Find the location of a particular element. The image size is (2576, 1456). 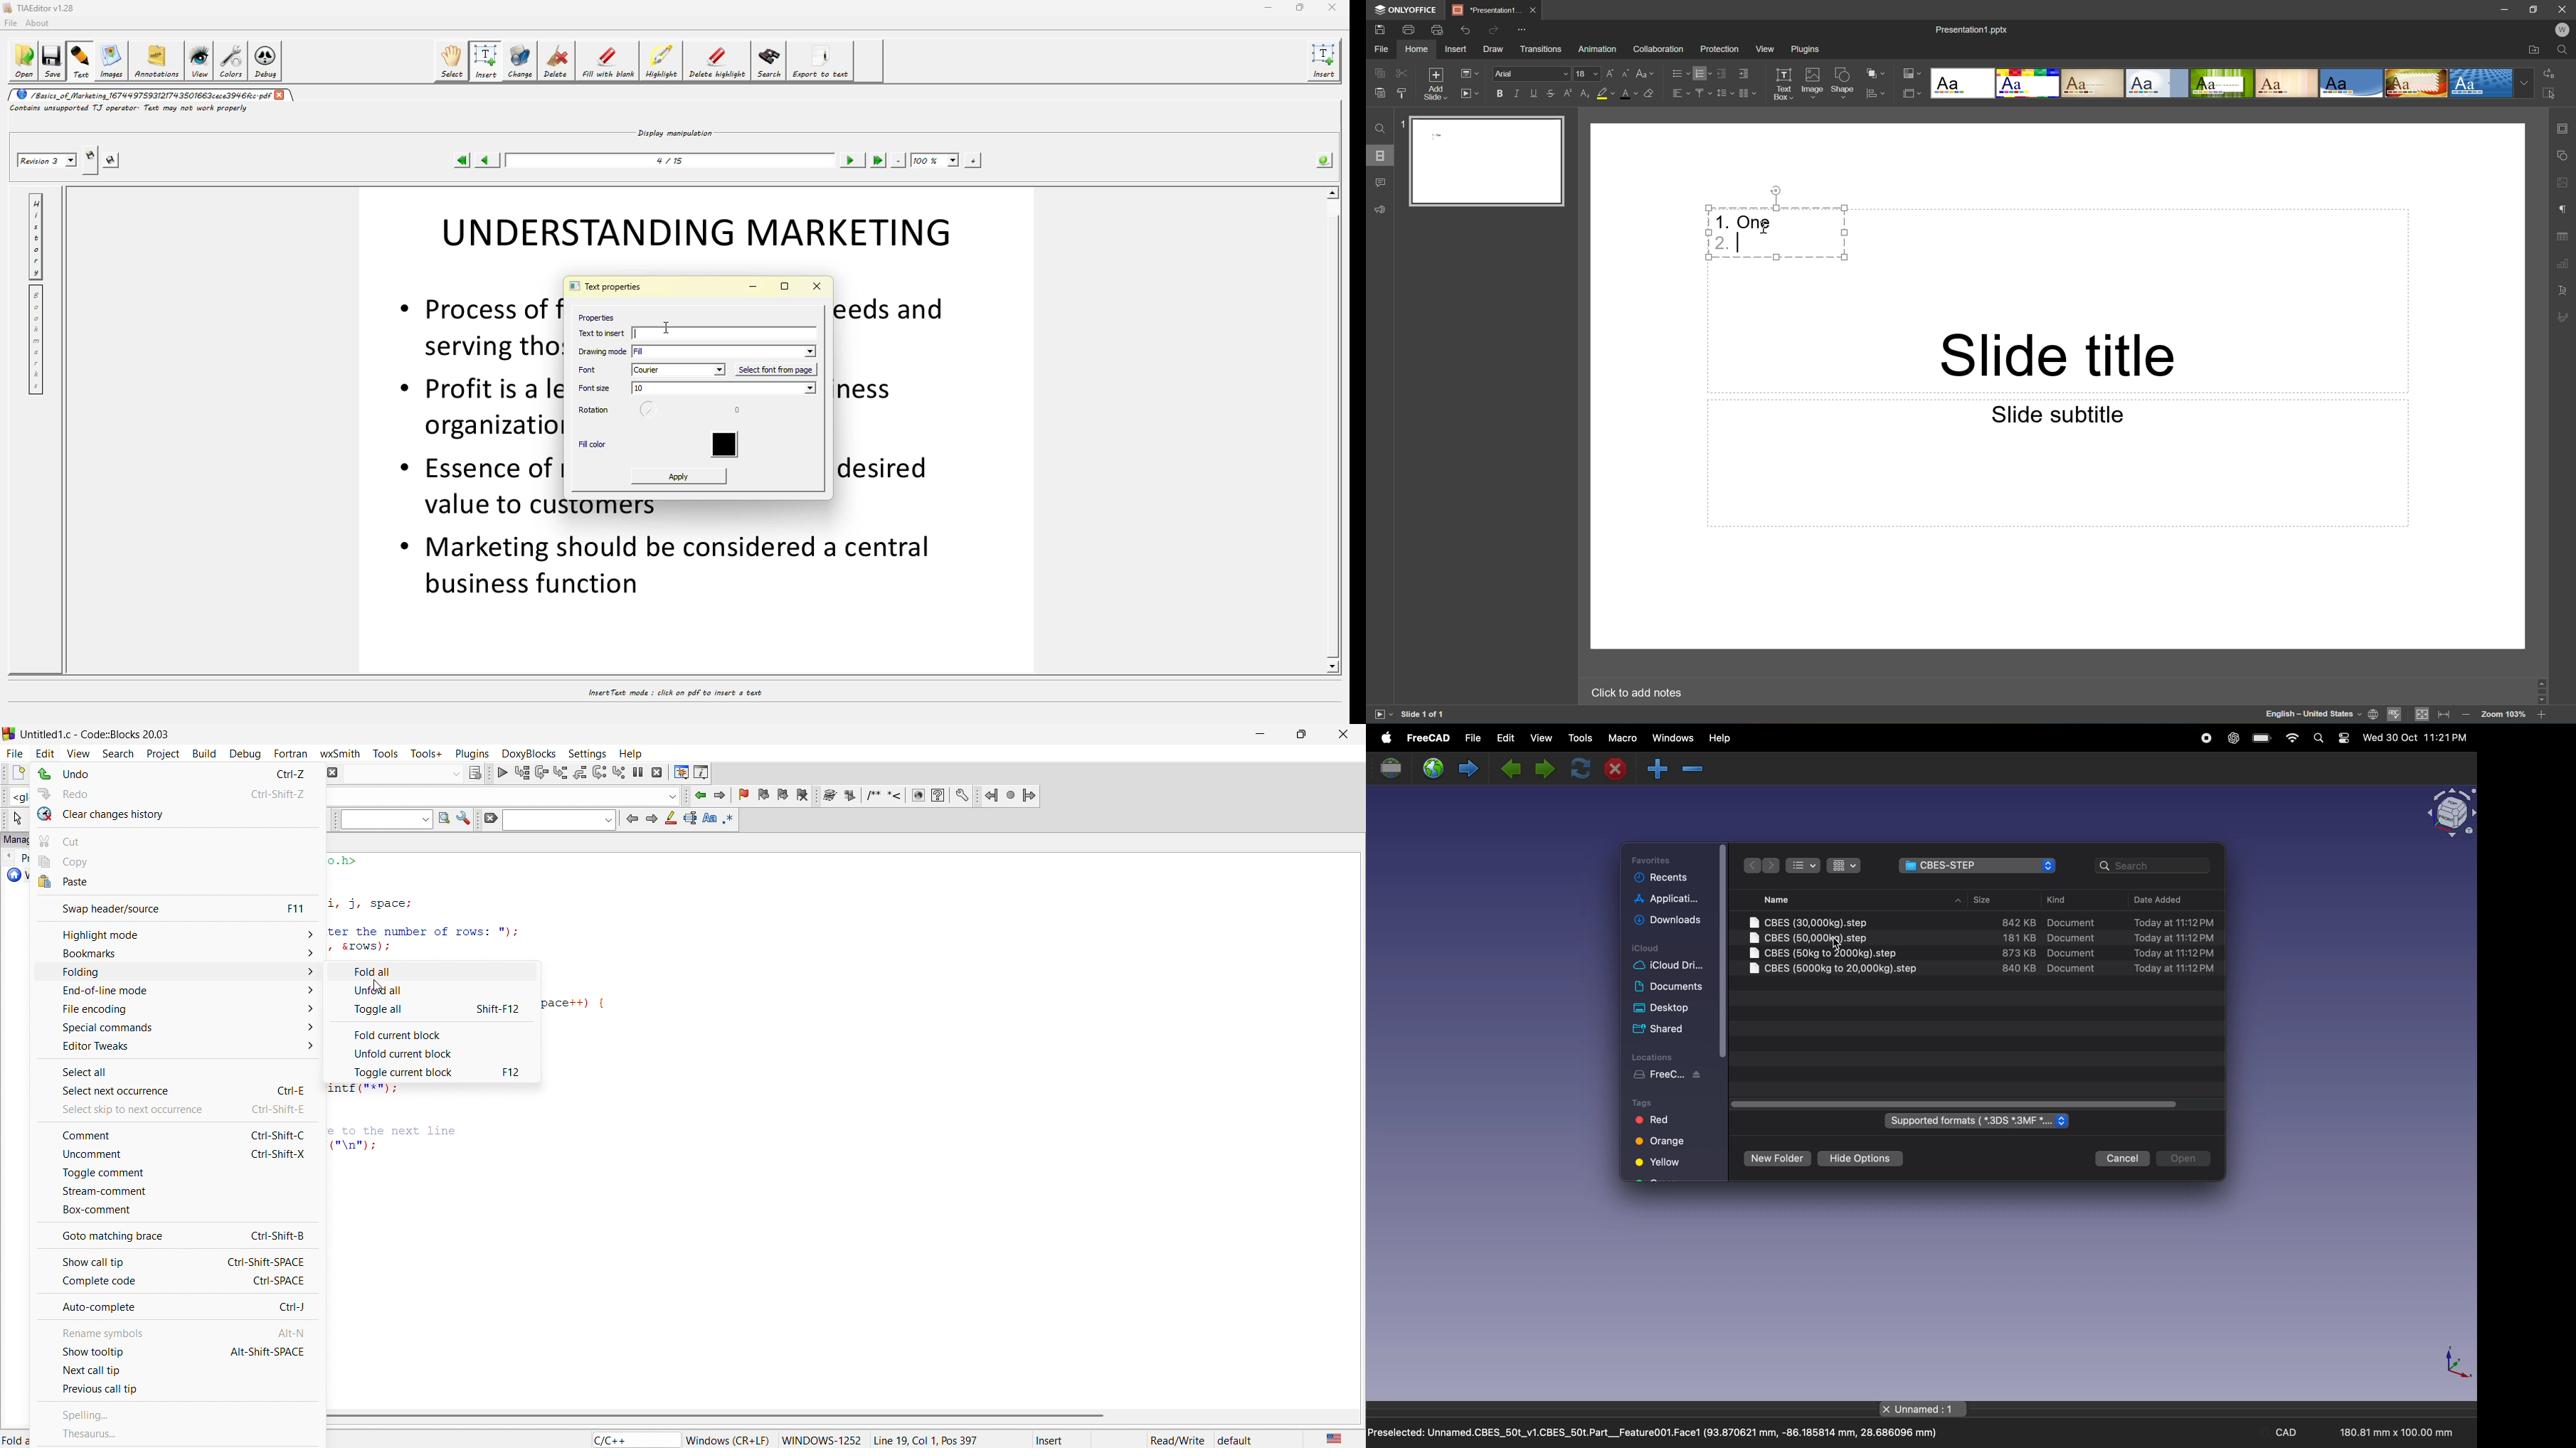

Copy is located at coordinates (1378, 70).